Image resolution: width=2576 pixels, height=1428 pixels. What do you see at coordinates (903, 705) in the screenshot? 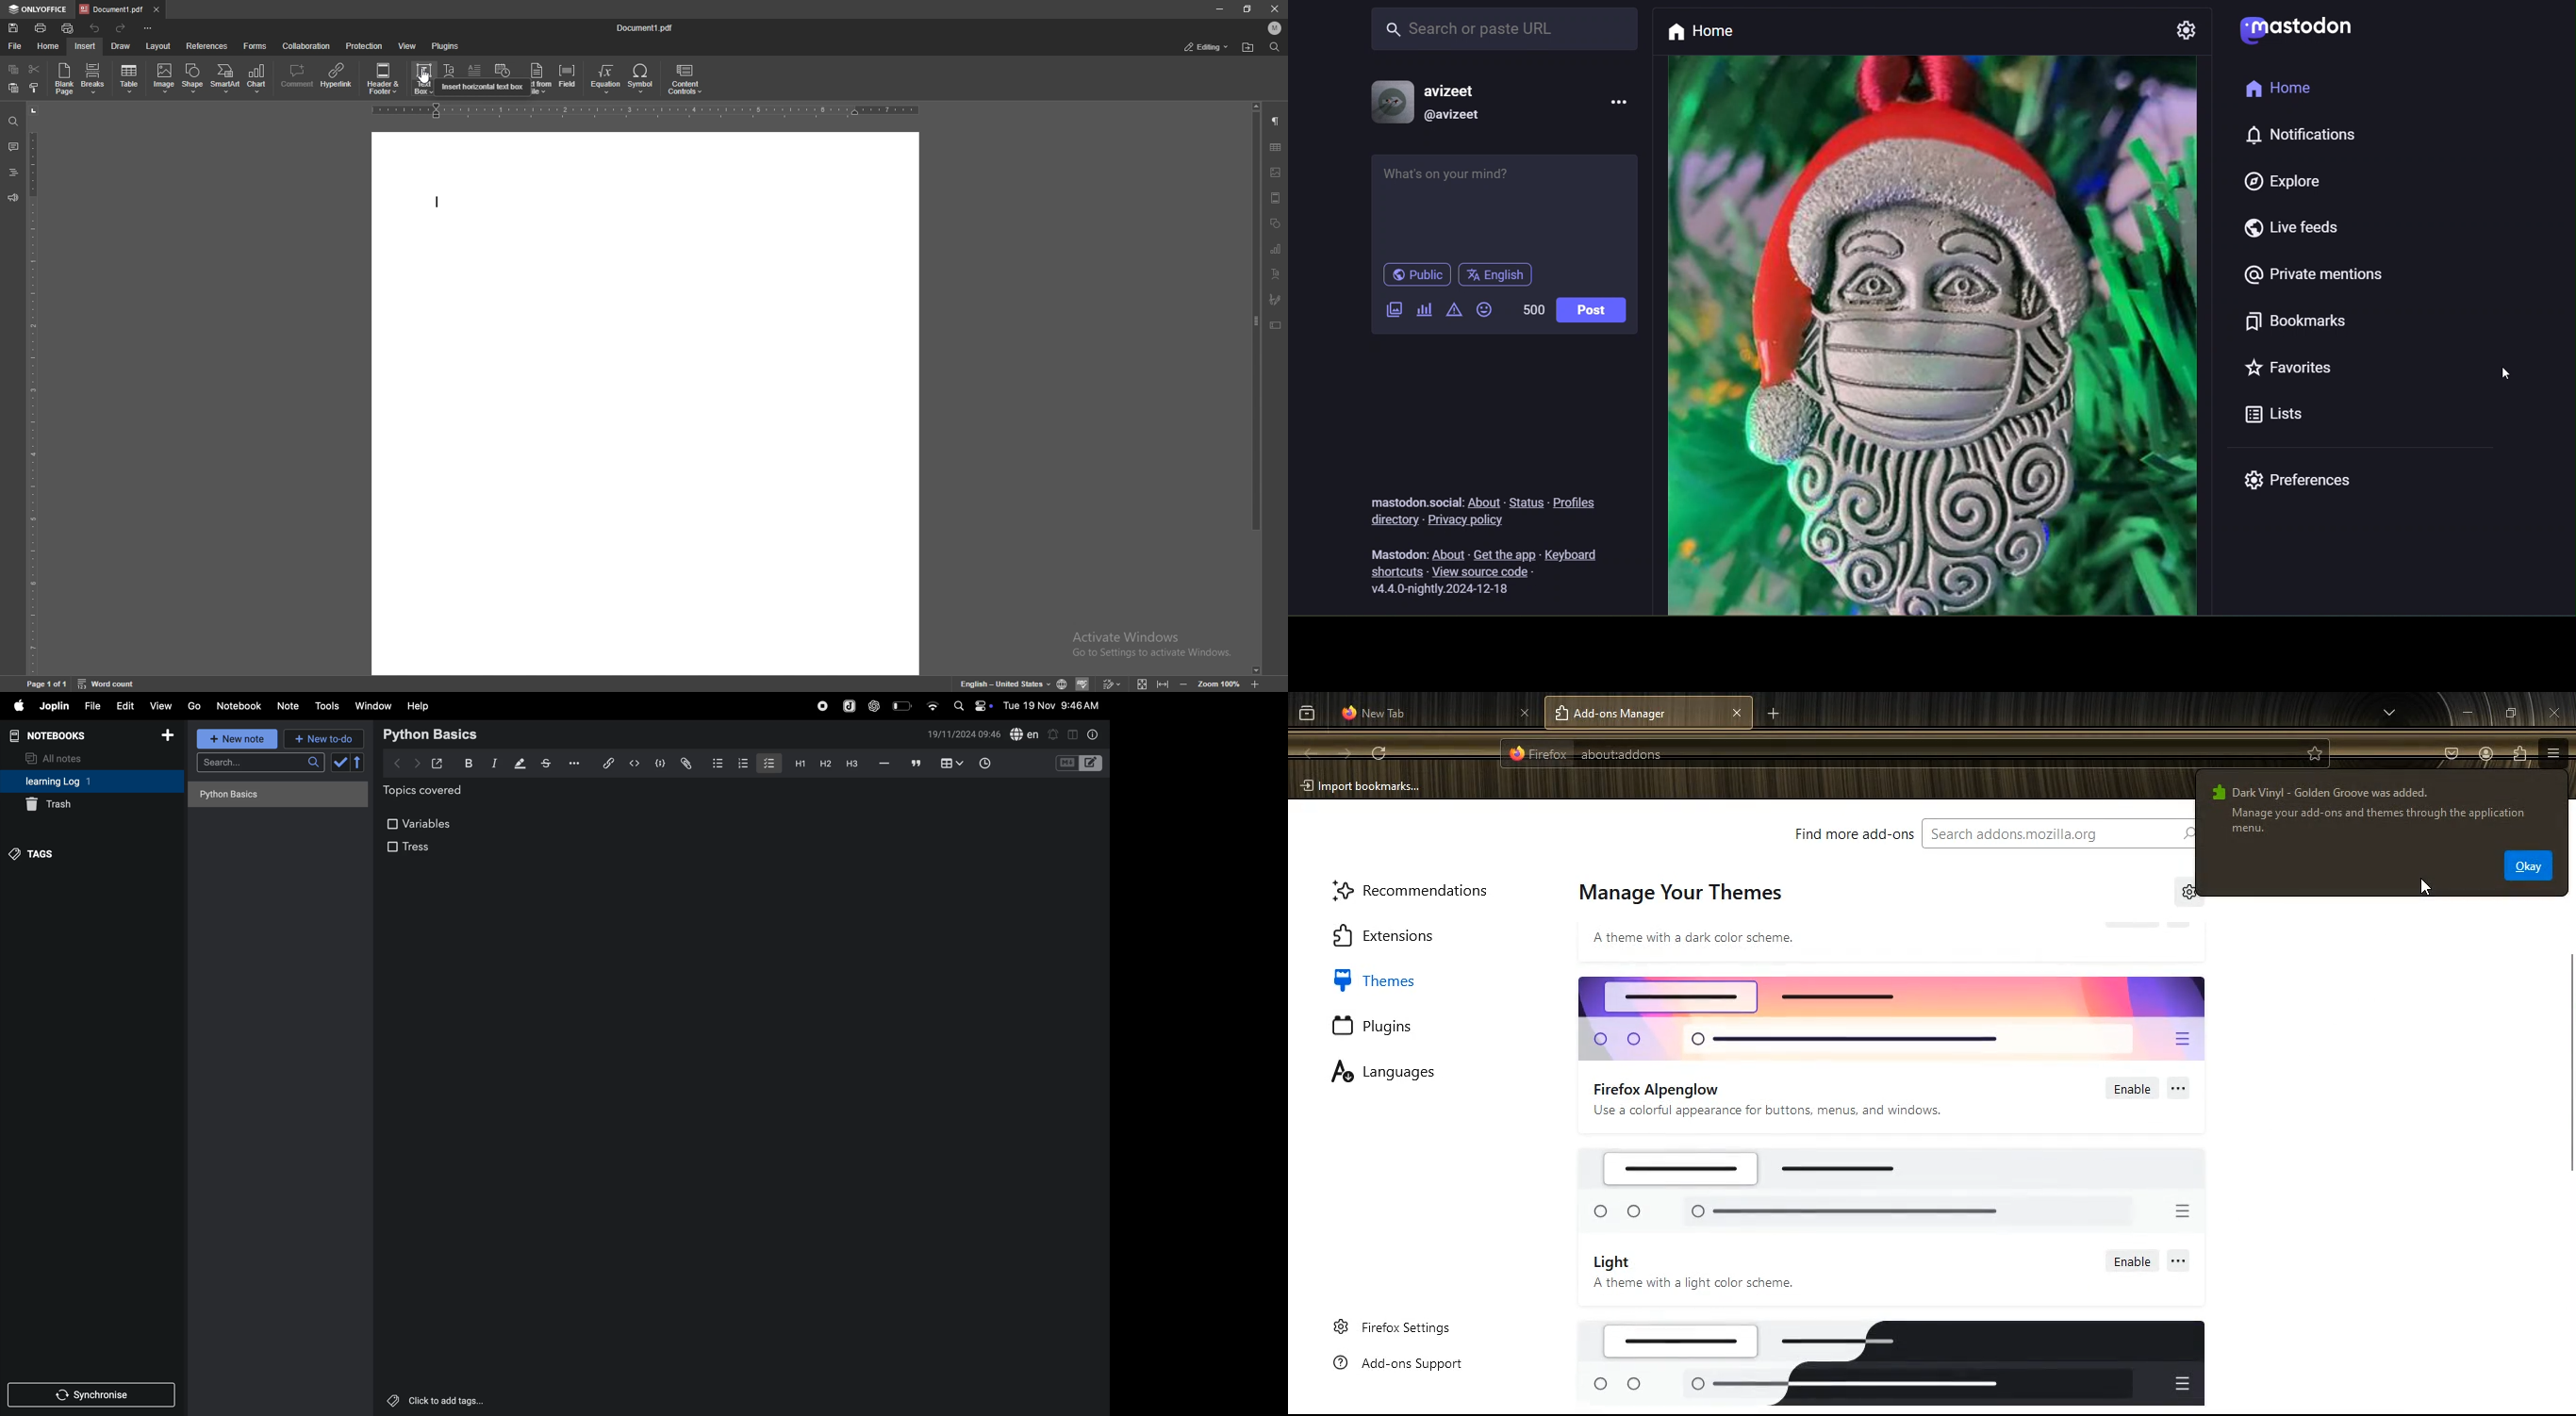
I see `battery` at bounding box center [903, 705].